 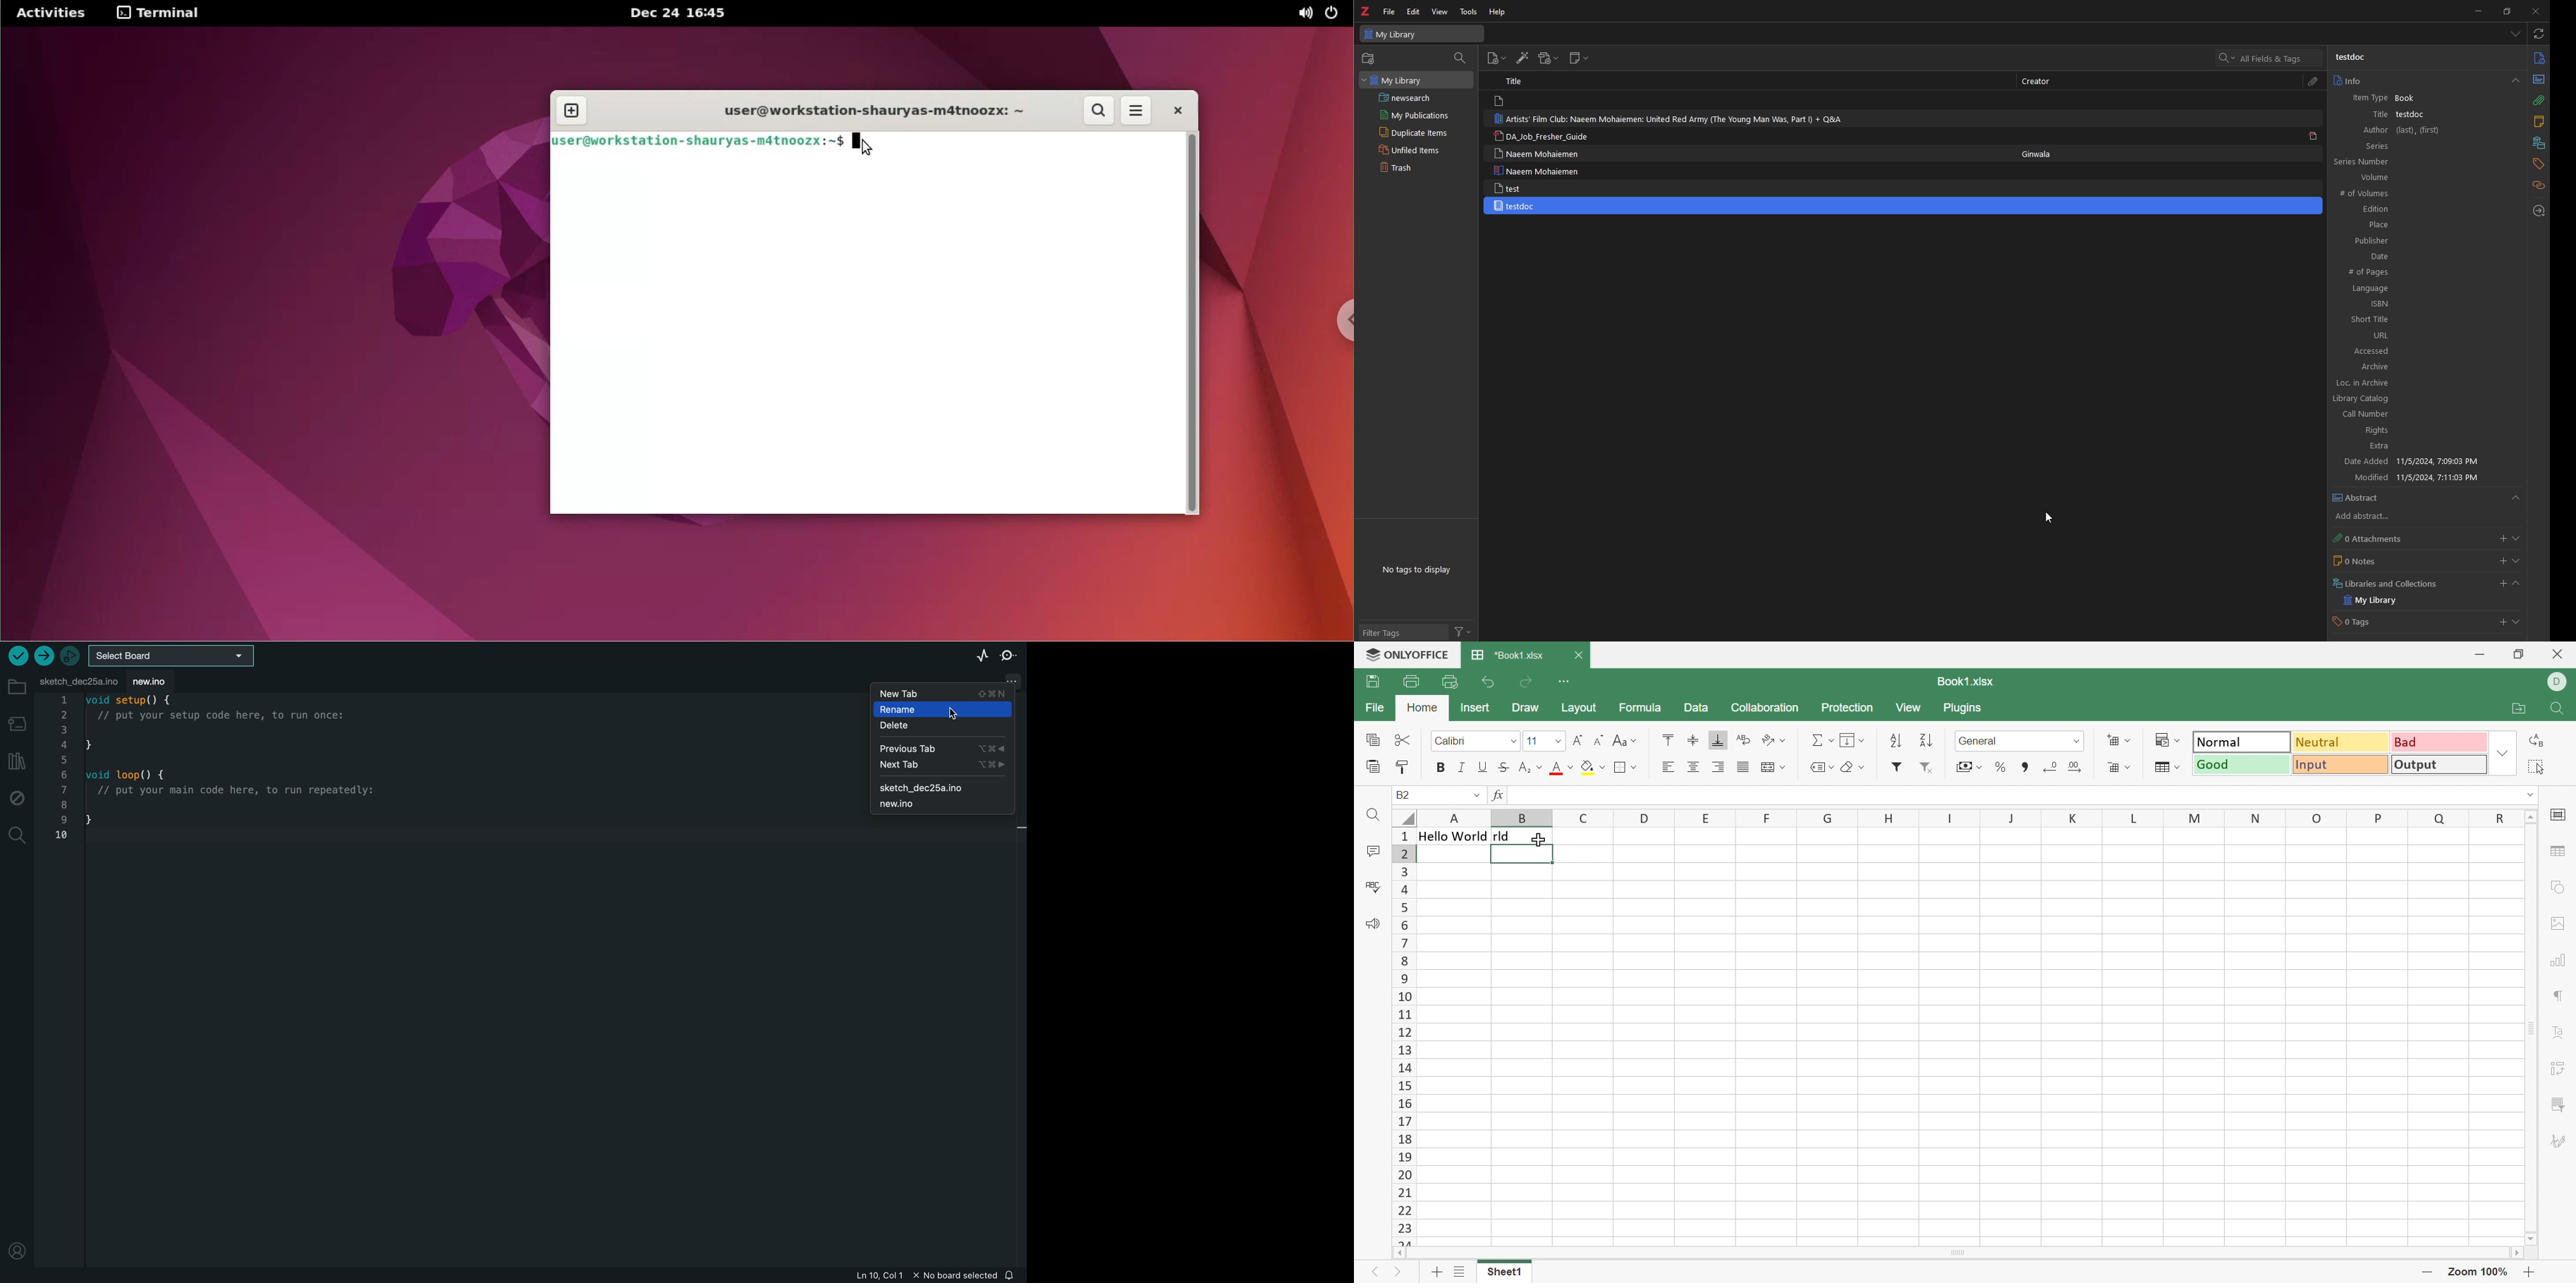 What do you see at coordinates (2538, 164) in the screenshot?
I see `tags` at bounding box center [2538, 164].